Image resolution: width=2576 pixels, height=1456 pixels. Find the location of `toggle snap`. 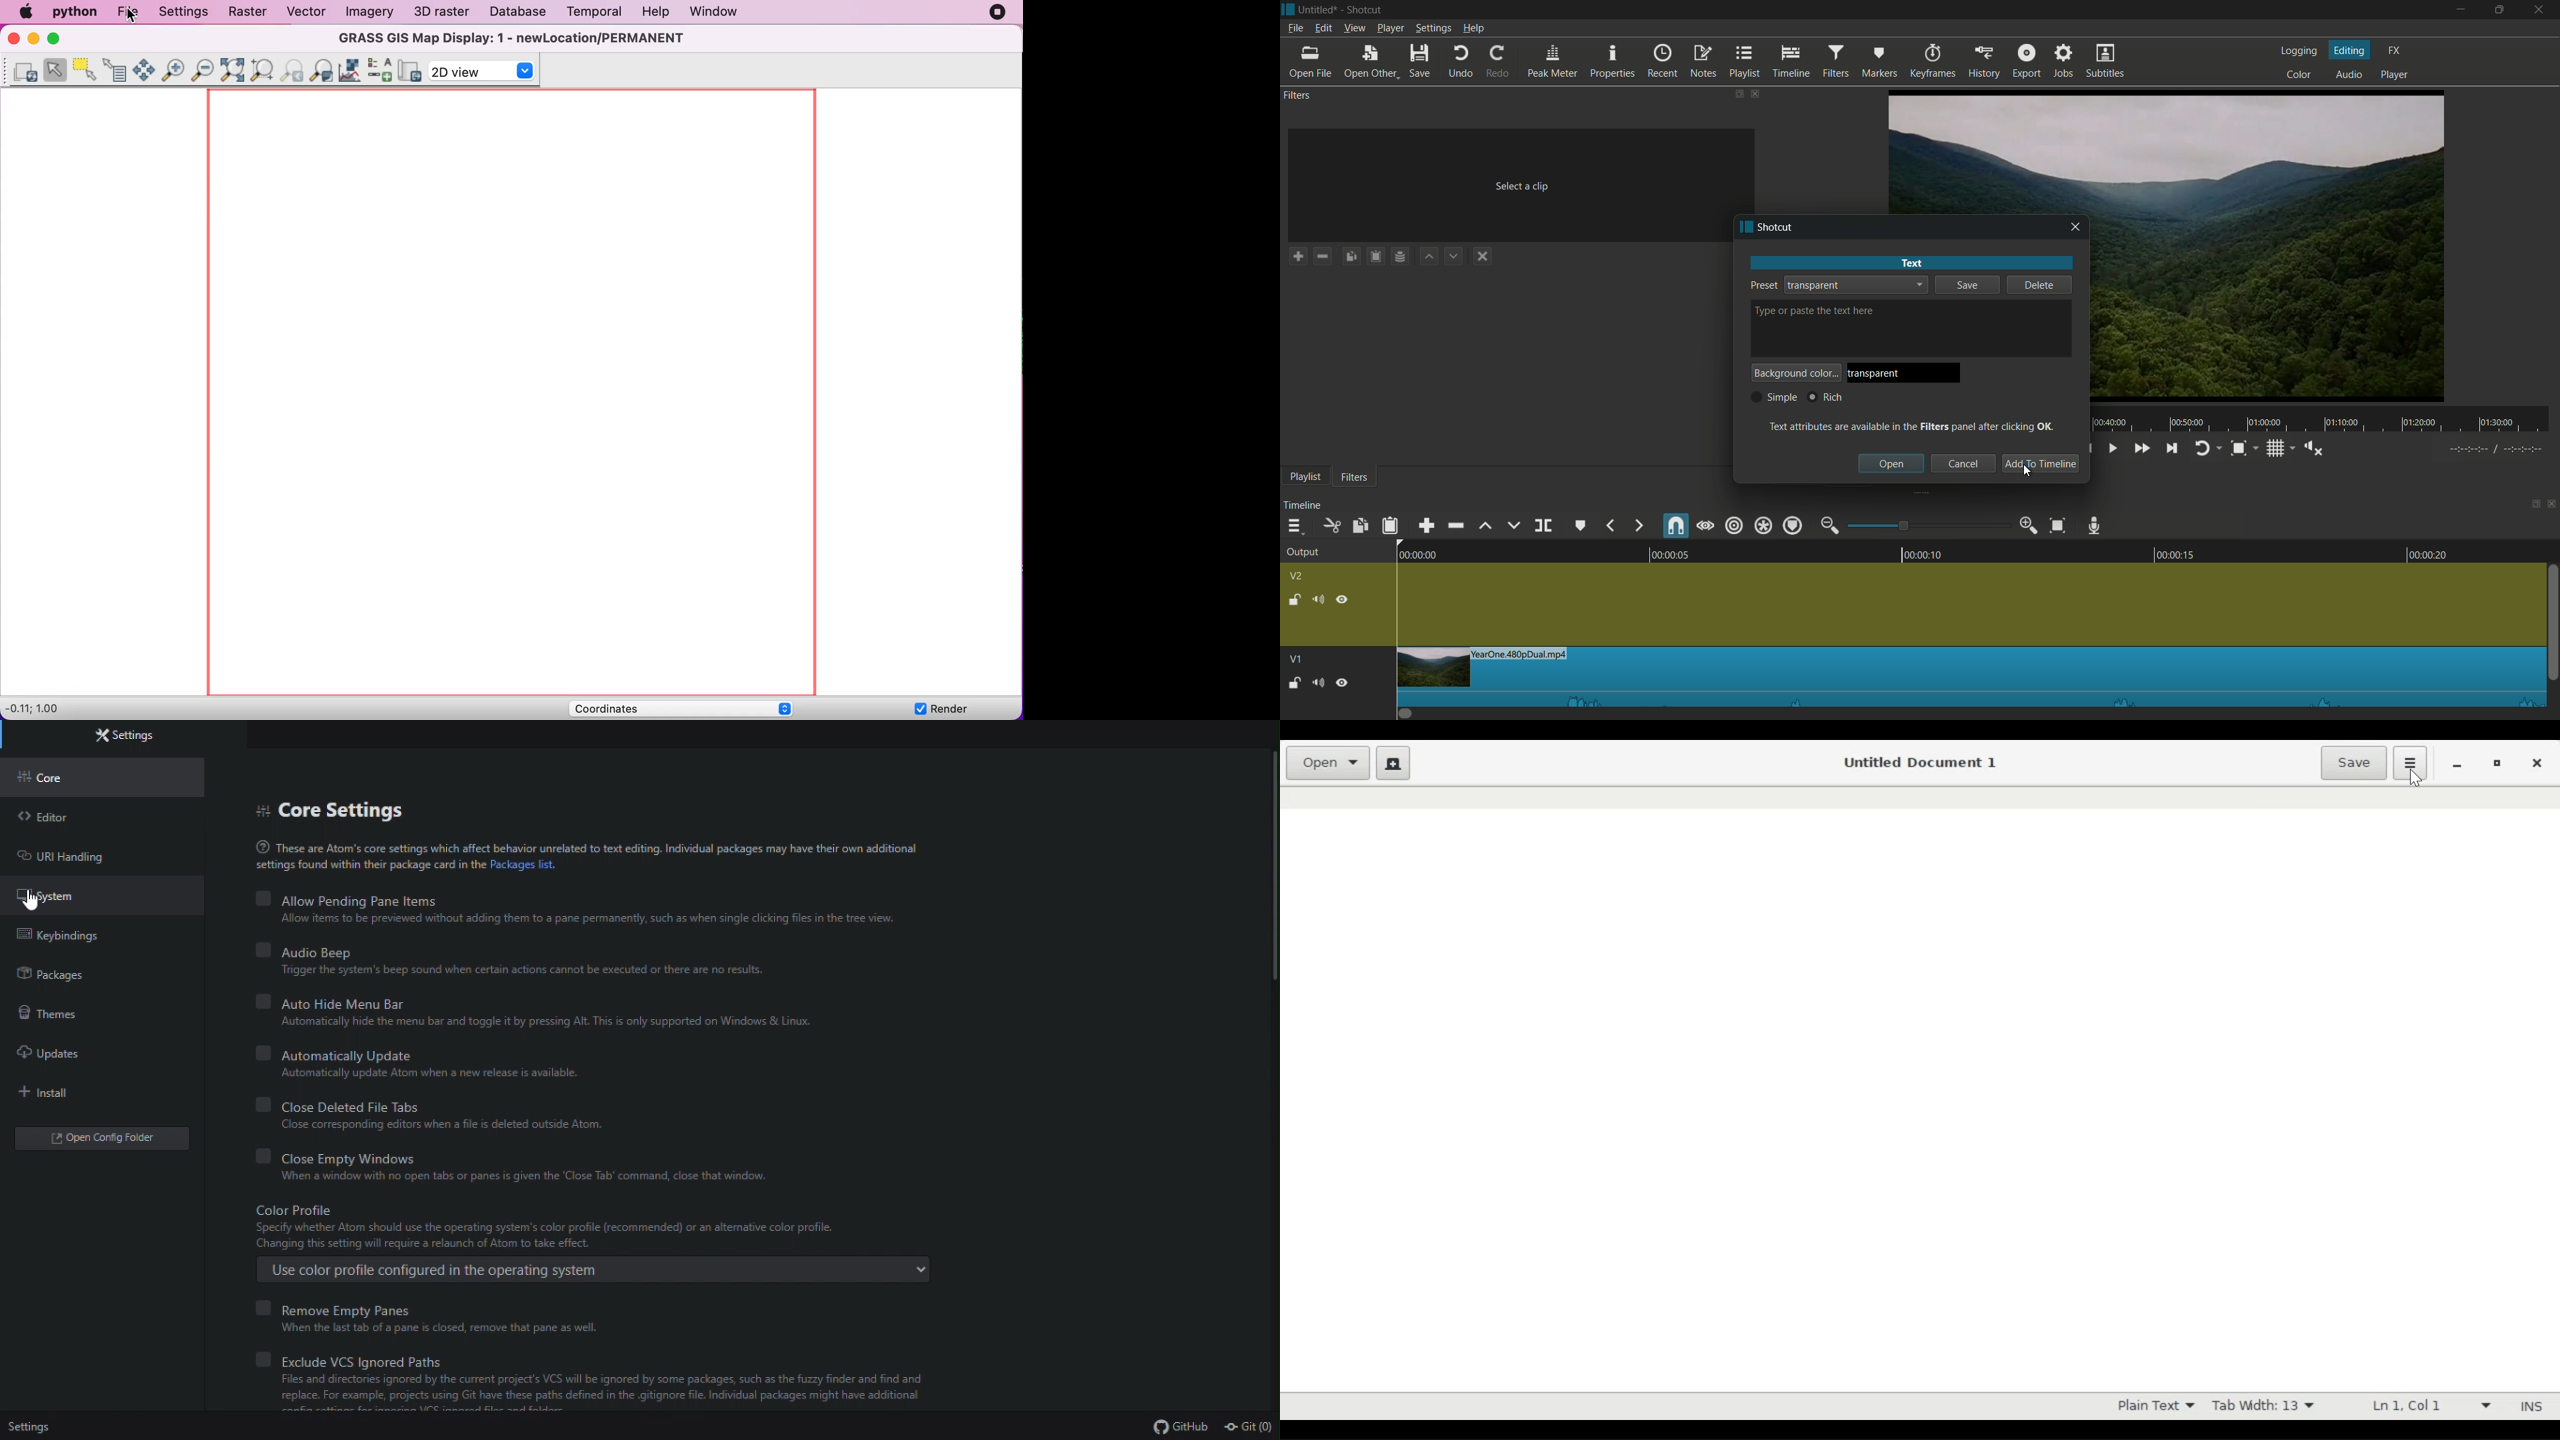

toggle snap is located at coordinates (2239, 449).